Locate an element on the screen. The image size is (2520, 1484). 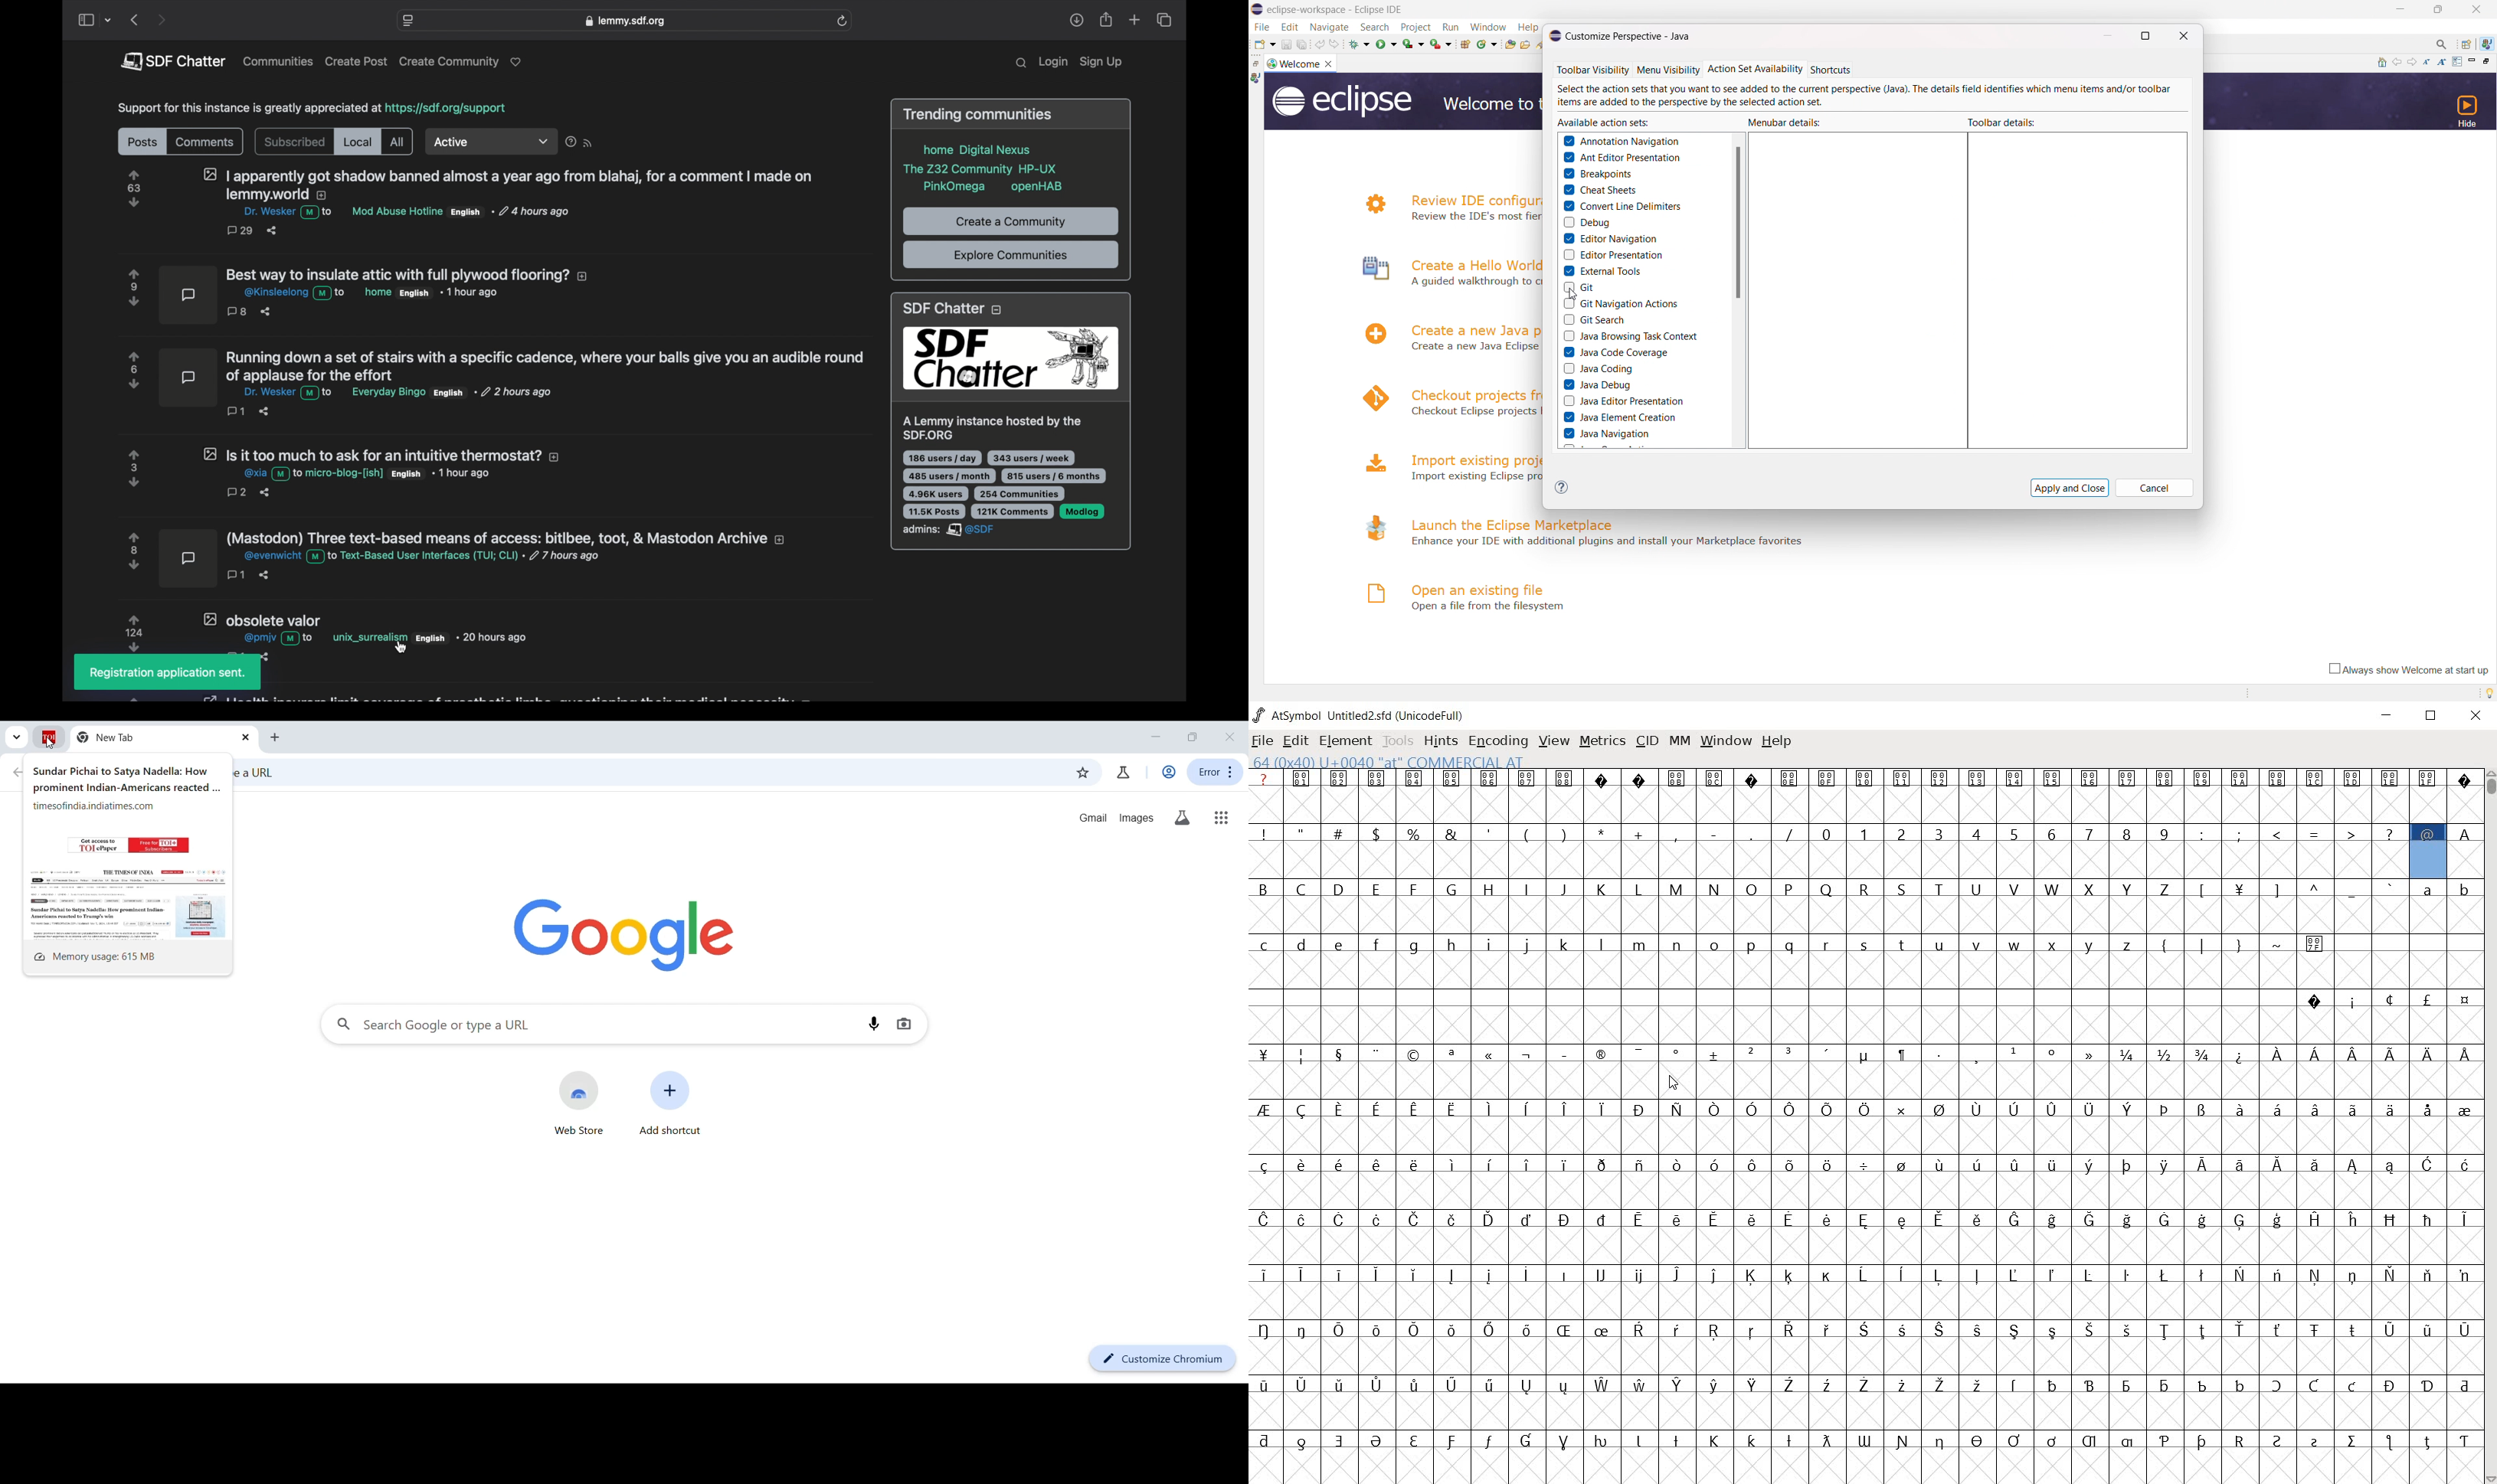
ocal is located at coordinates (358, 143).